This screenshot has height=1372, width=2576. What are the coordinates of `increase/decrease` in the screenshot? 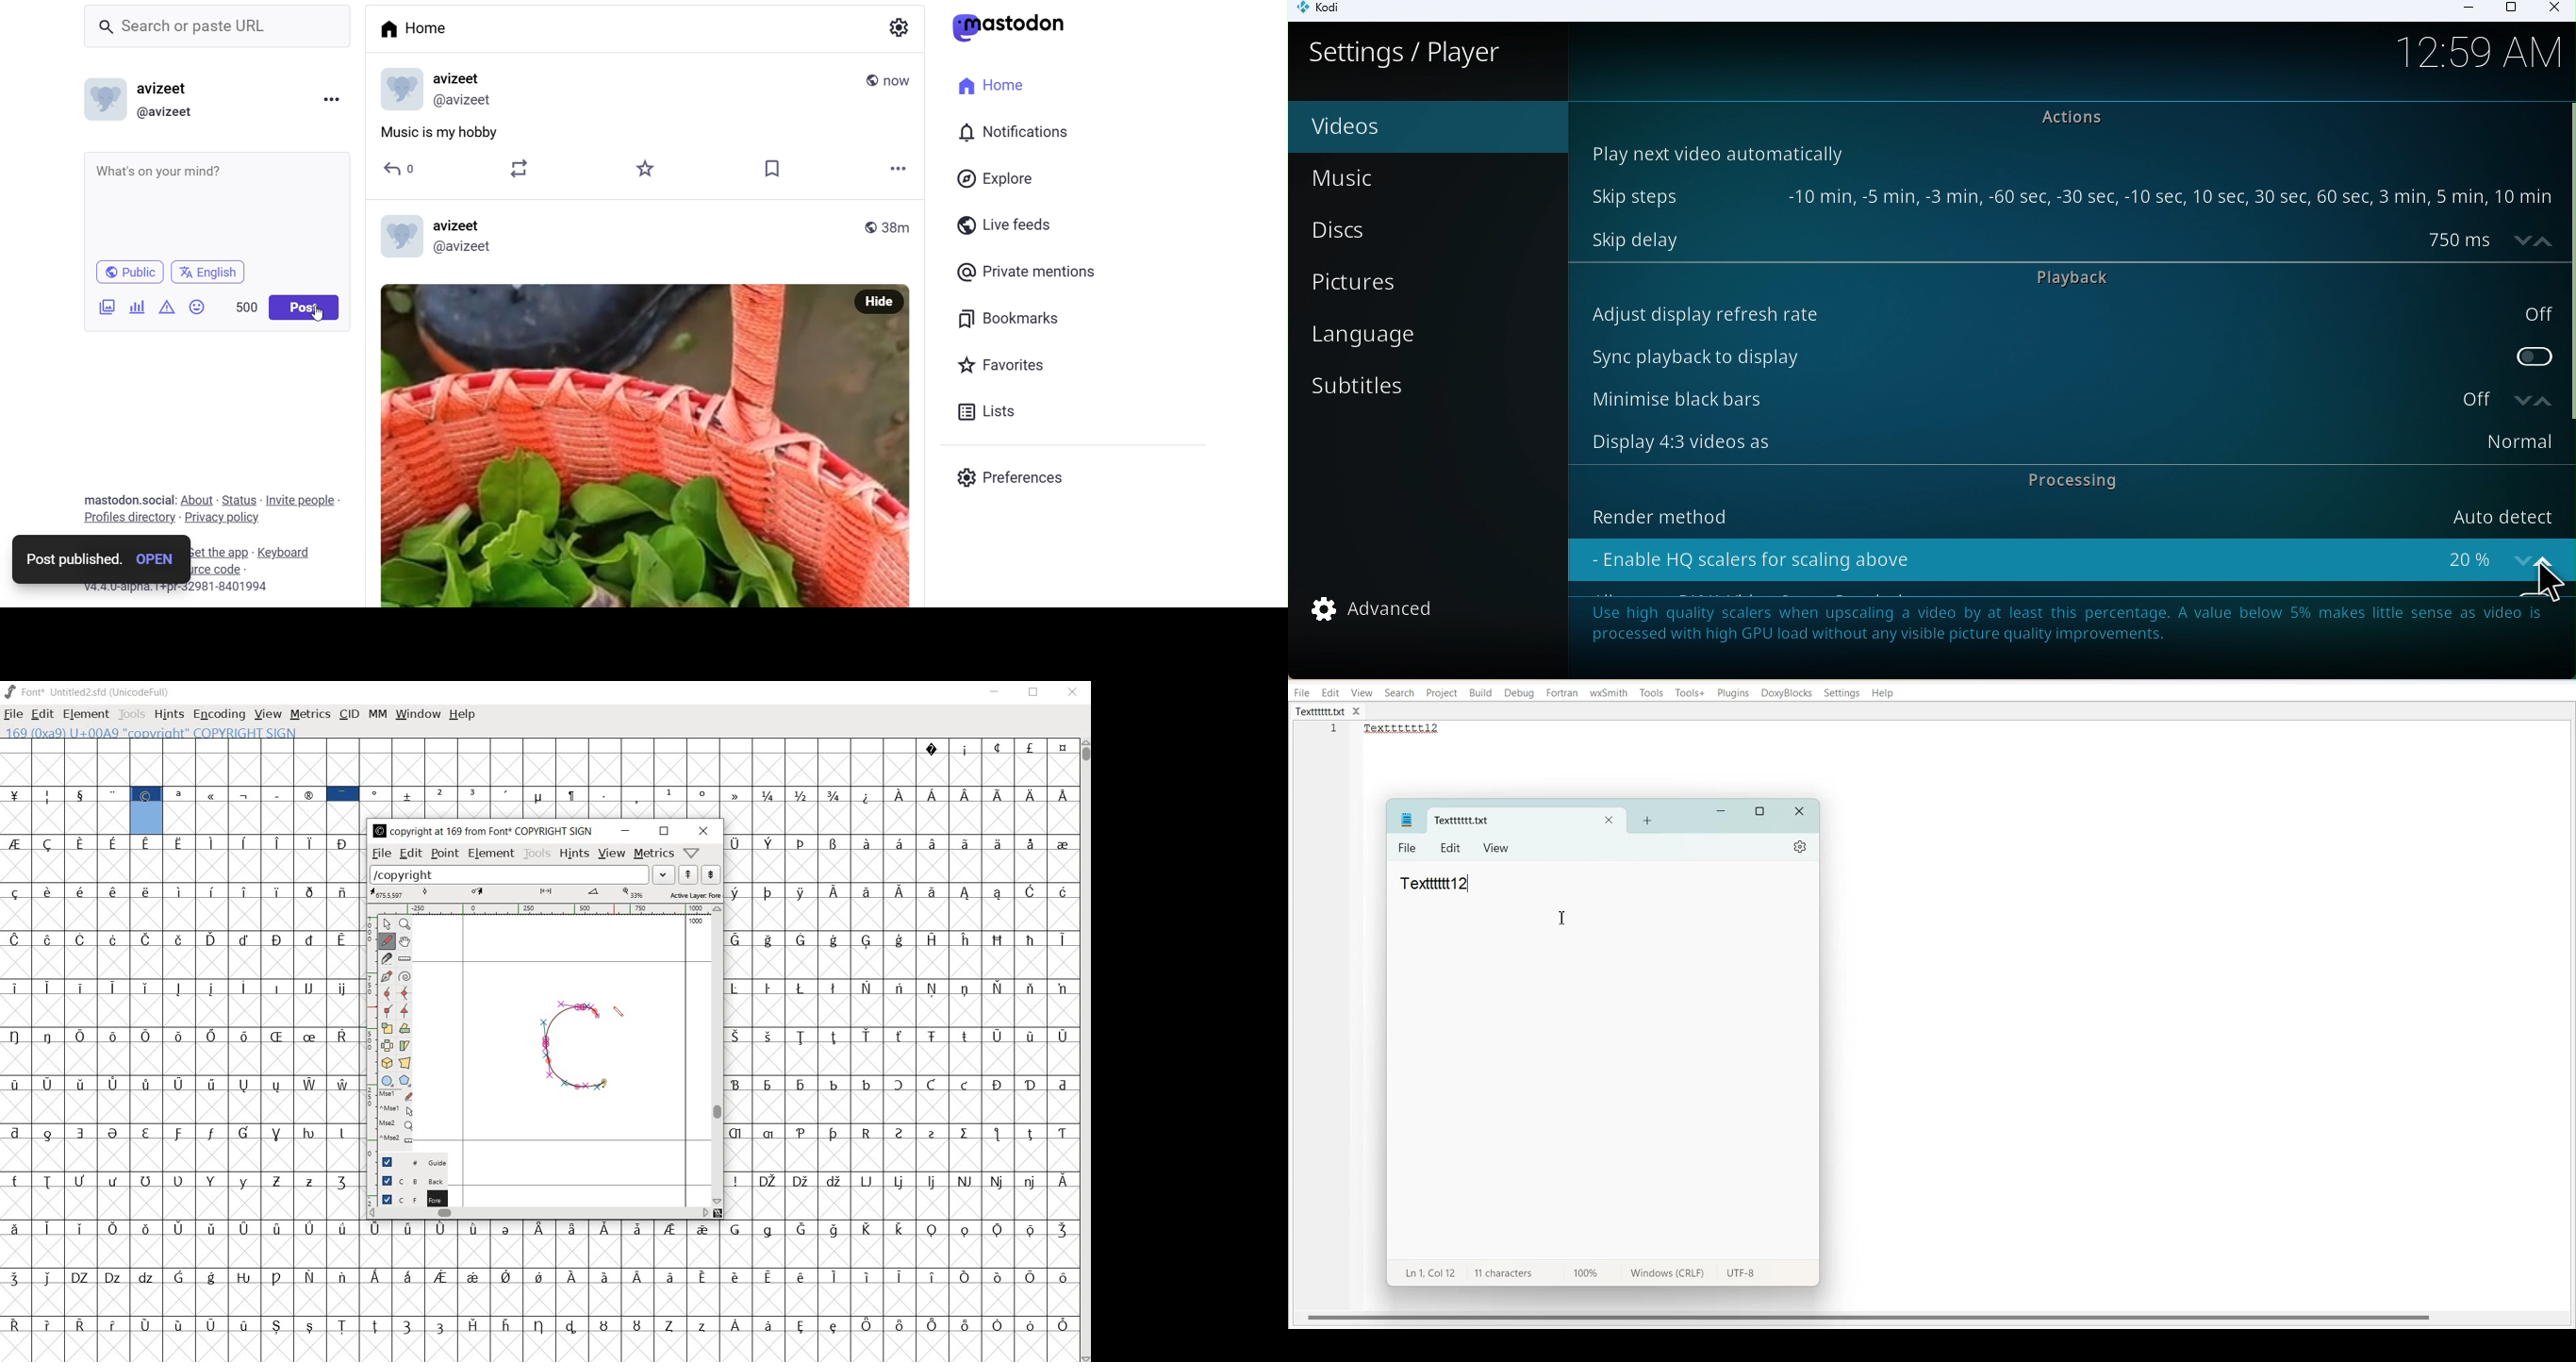 It's located at (2535, 556).